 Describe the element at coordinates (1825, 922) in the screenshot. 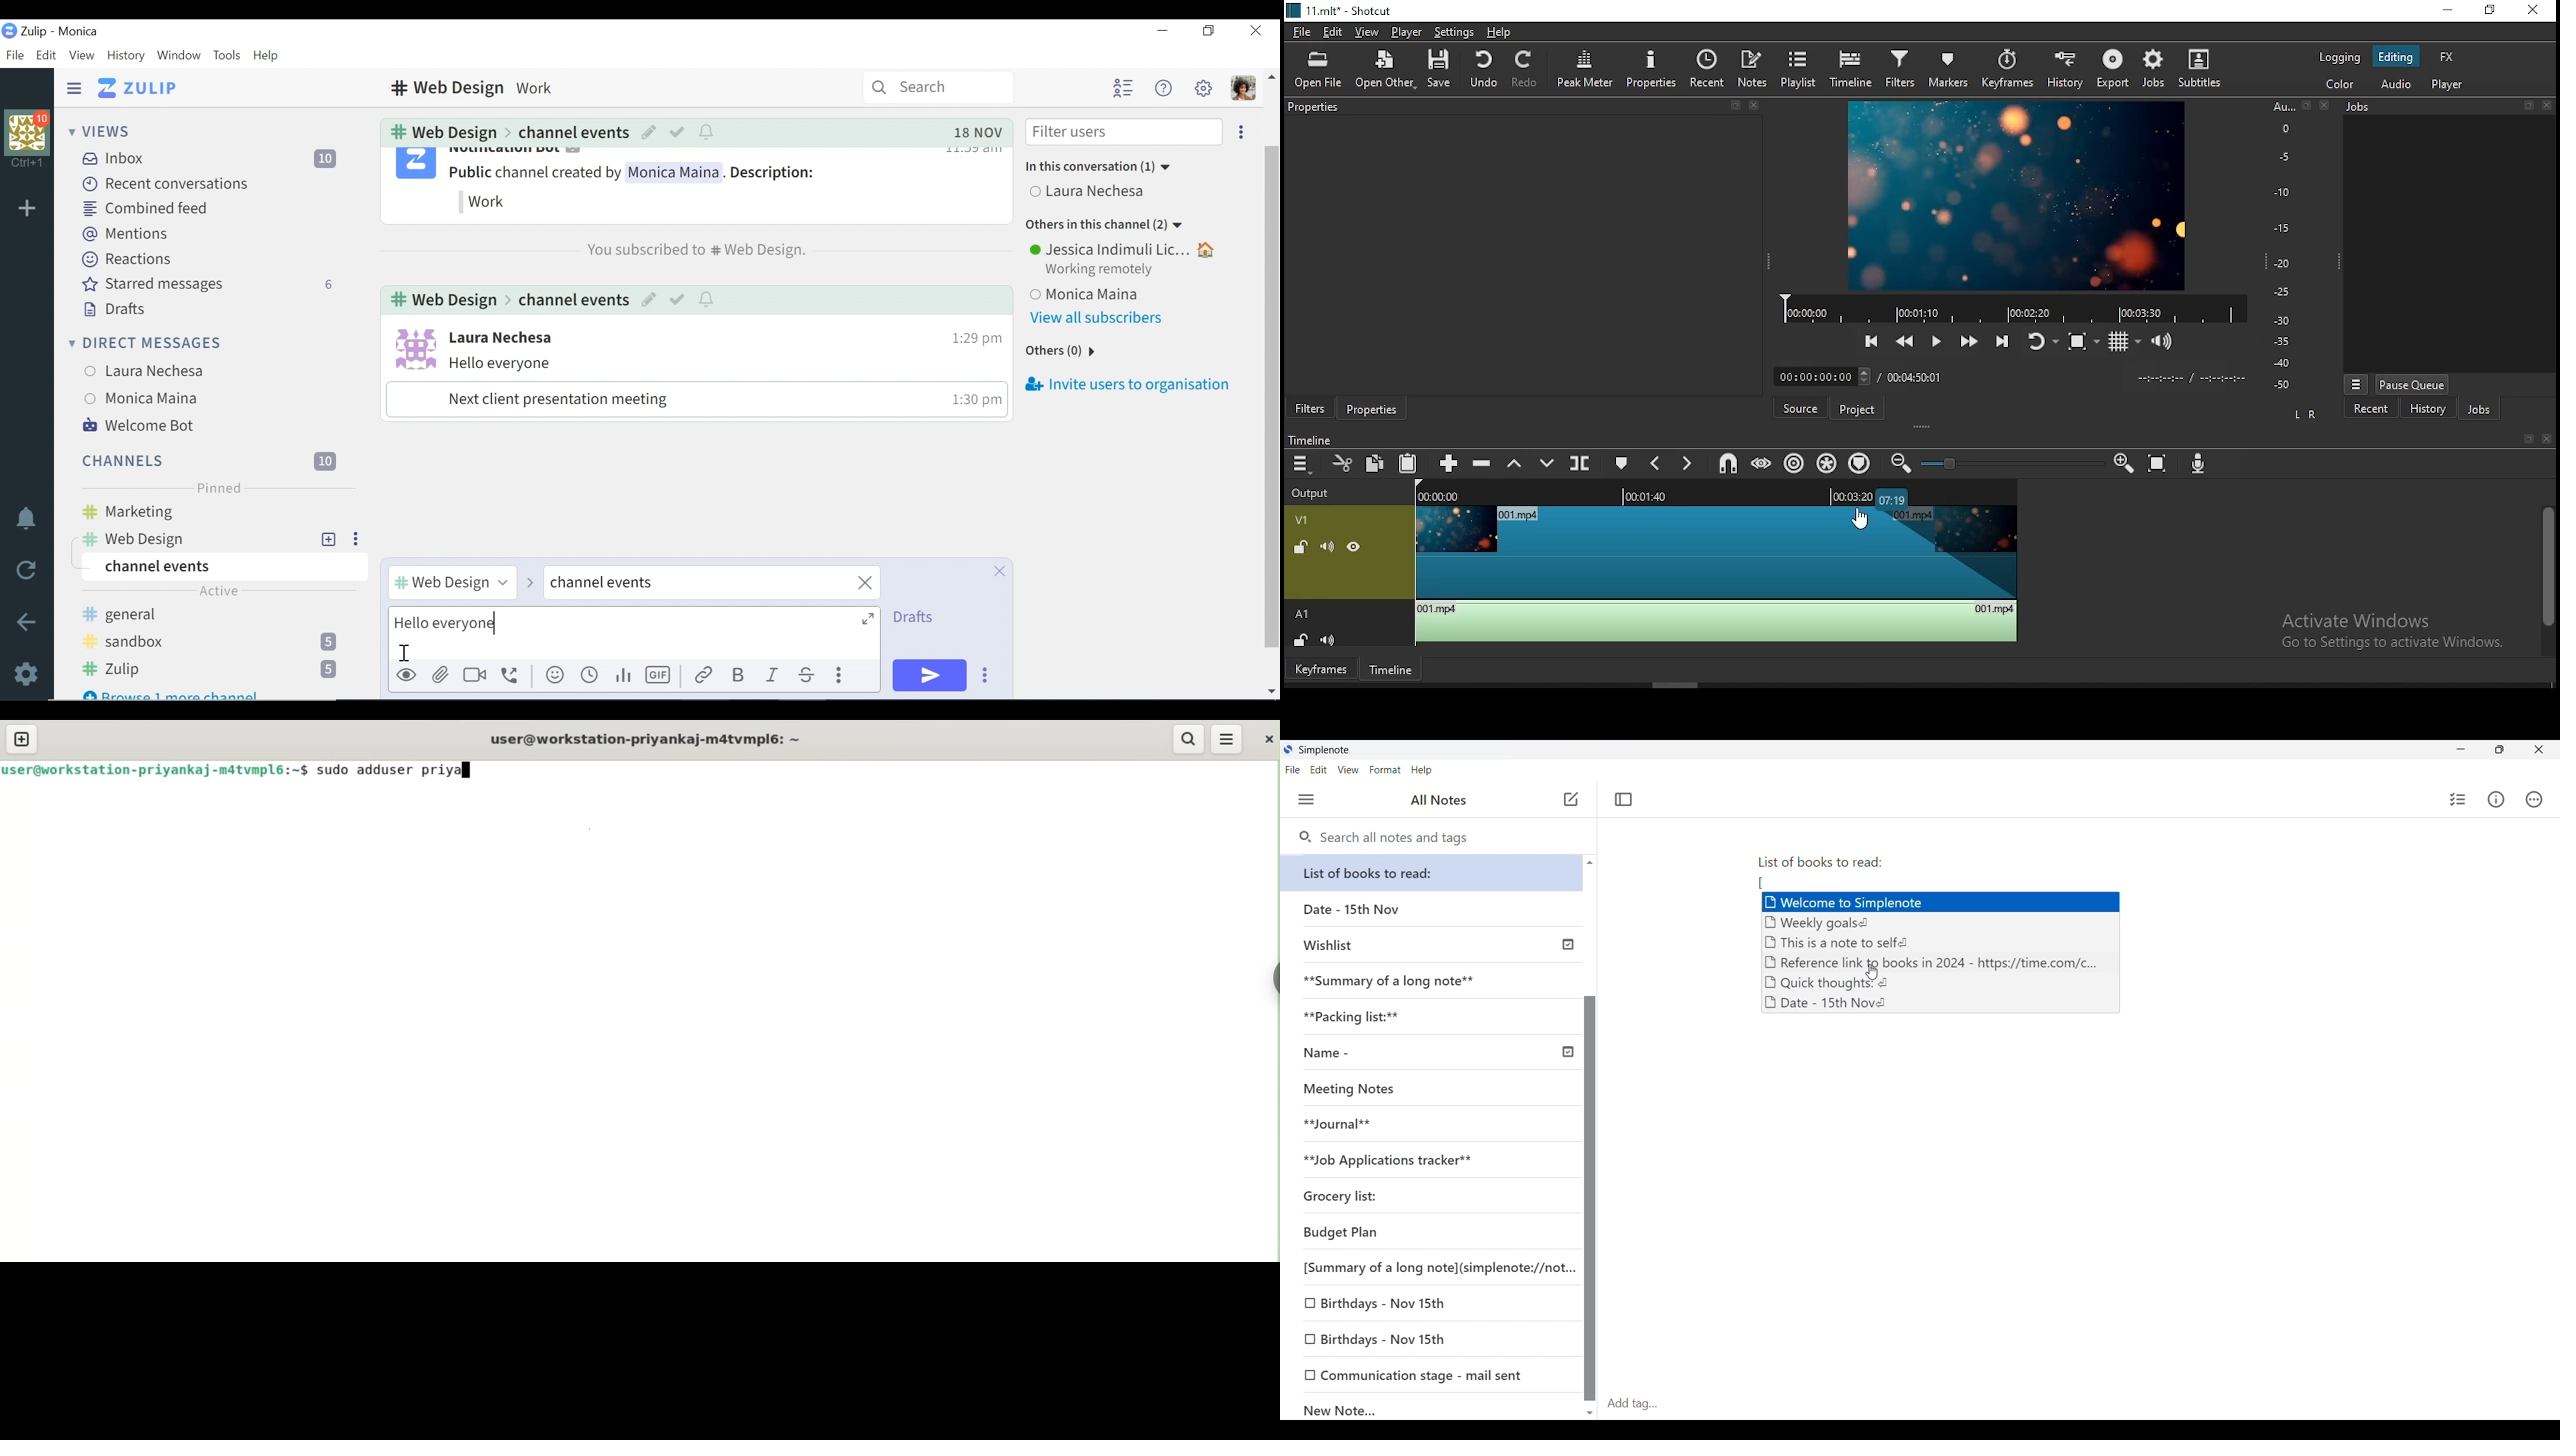

I see `Weekly goals` at that location.